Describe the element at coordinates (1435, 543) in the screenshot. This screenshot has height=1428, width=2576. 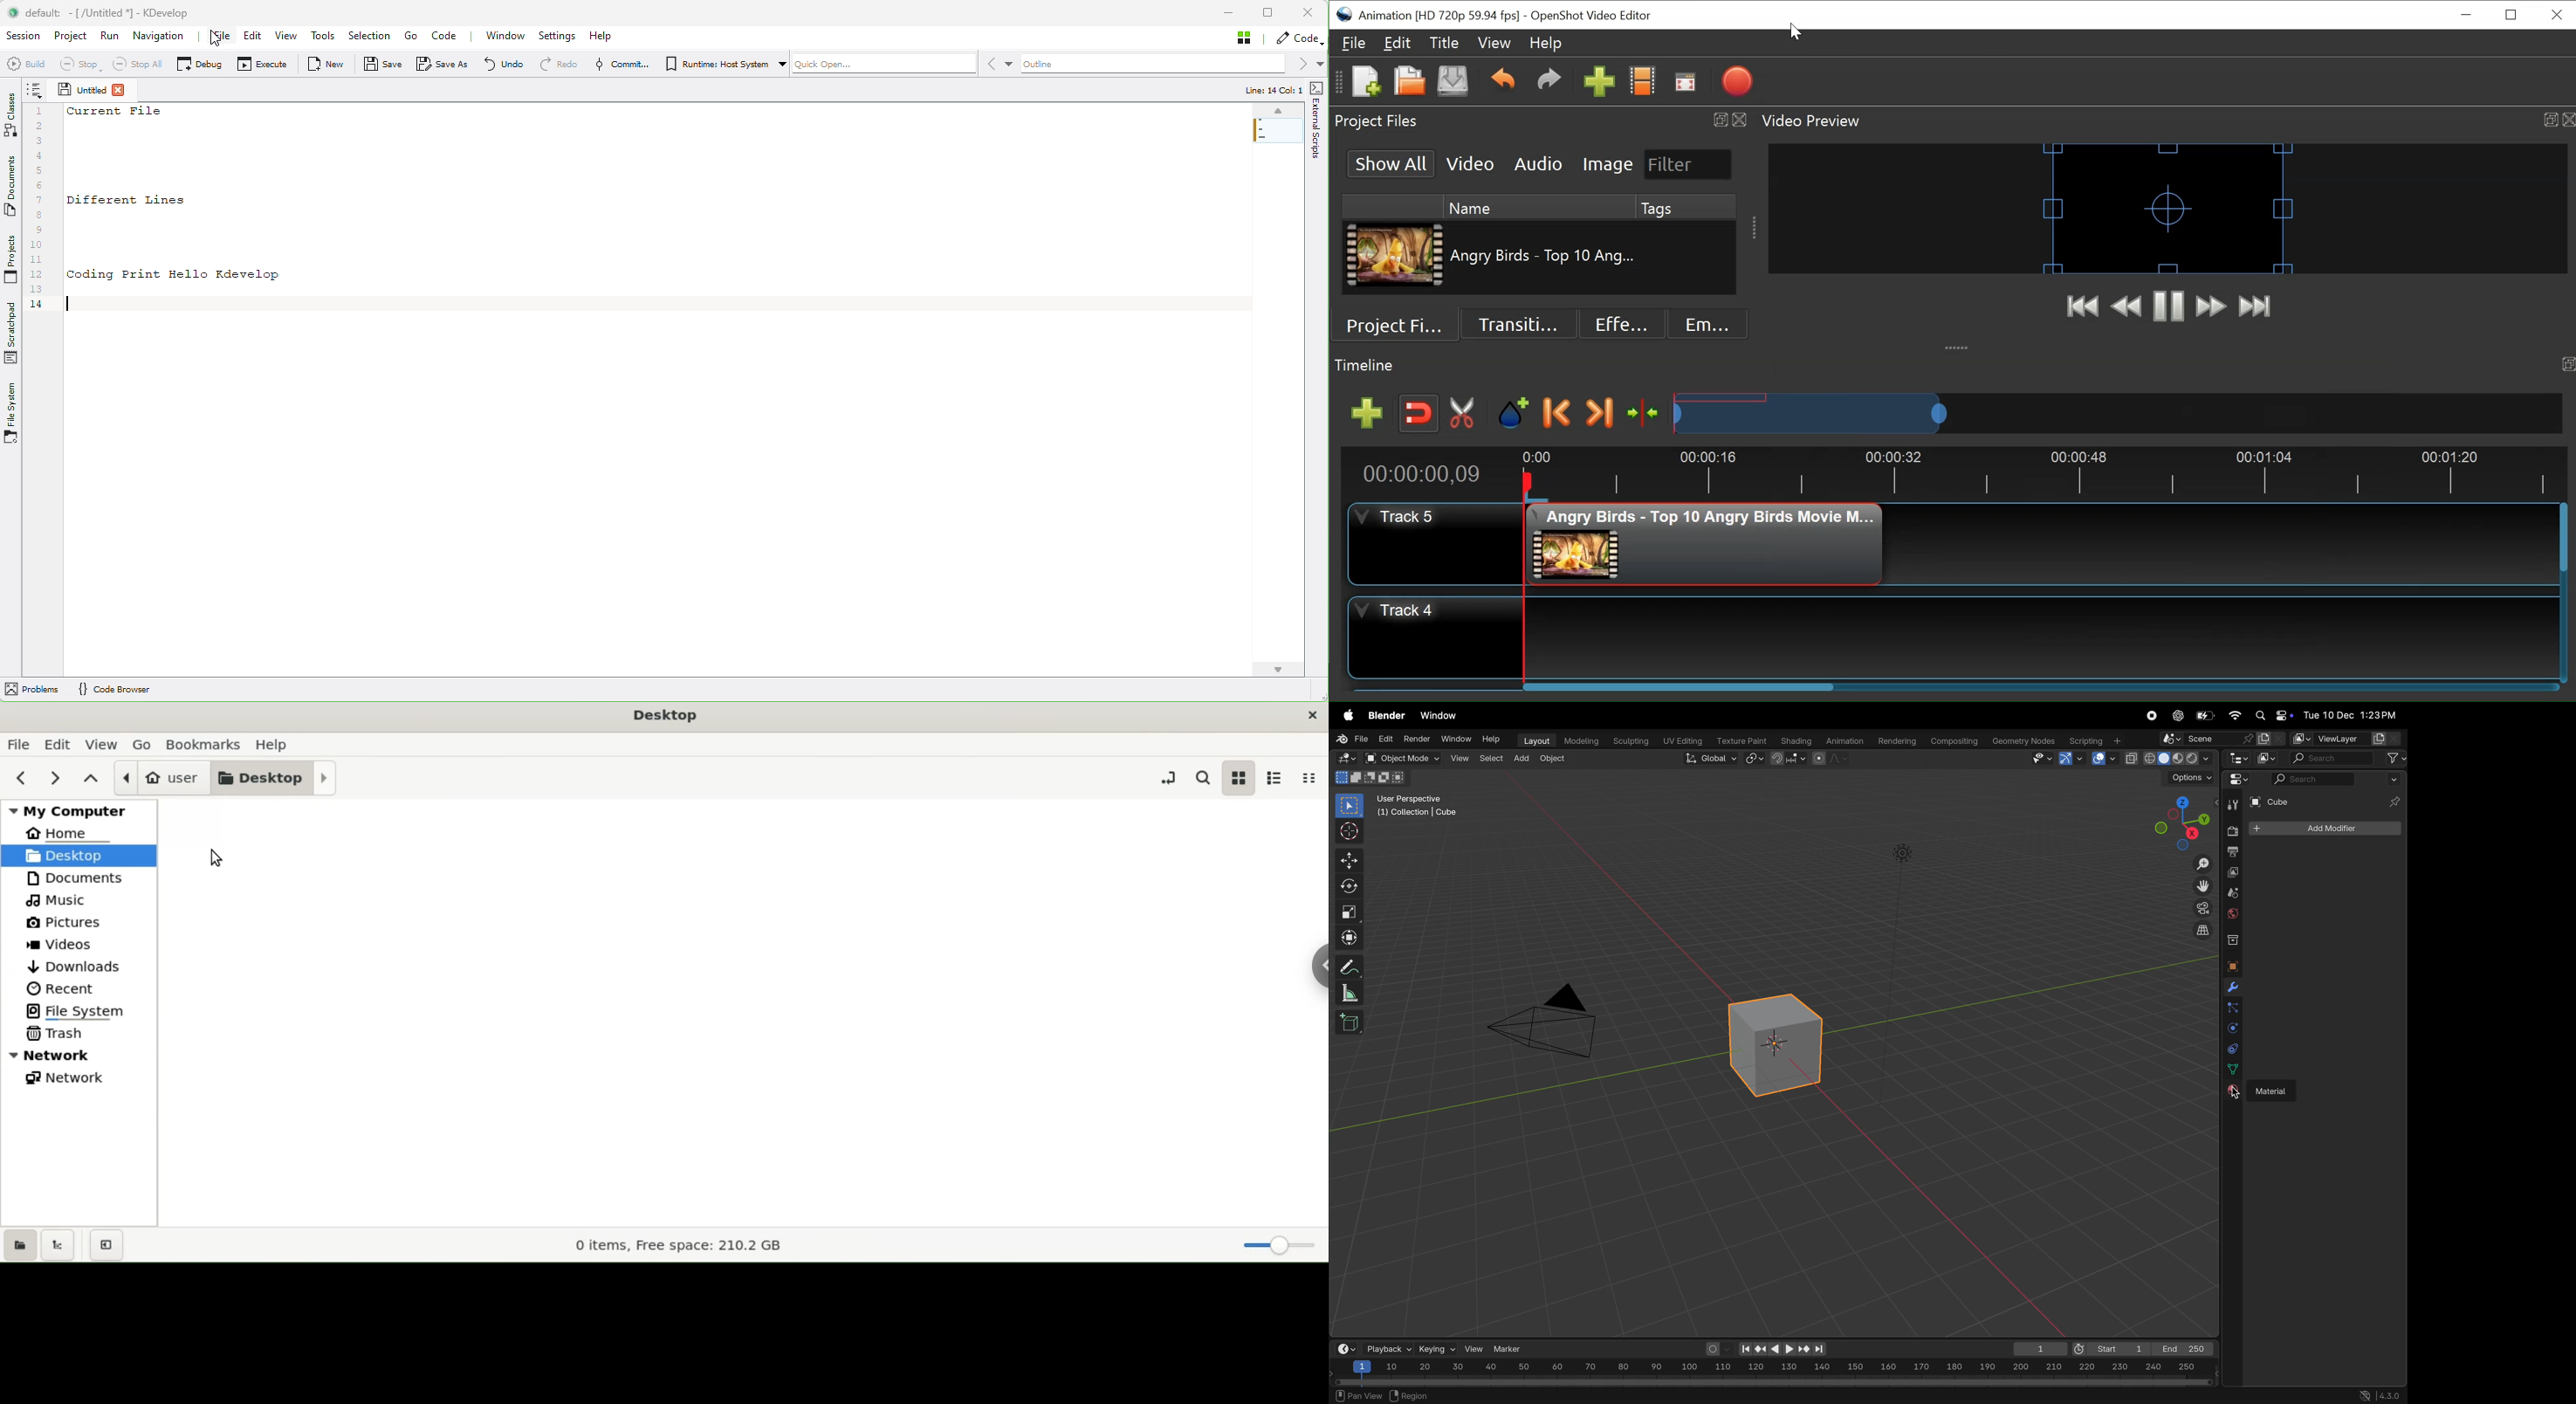
I see `Track Header` at that location.